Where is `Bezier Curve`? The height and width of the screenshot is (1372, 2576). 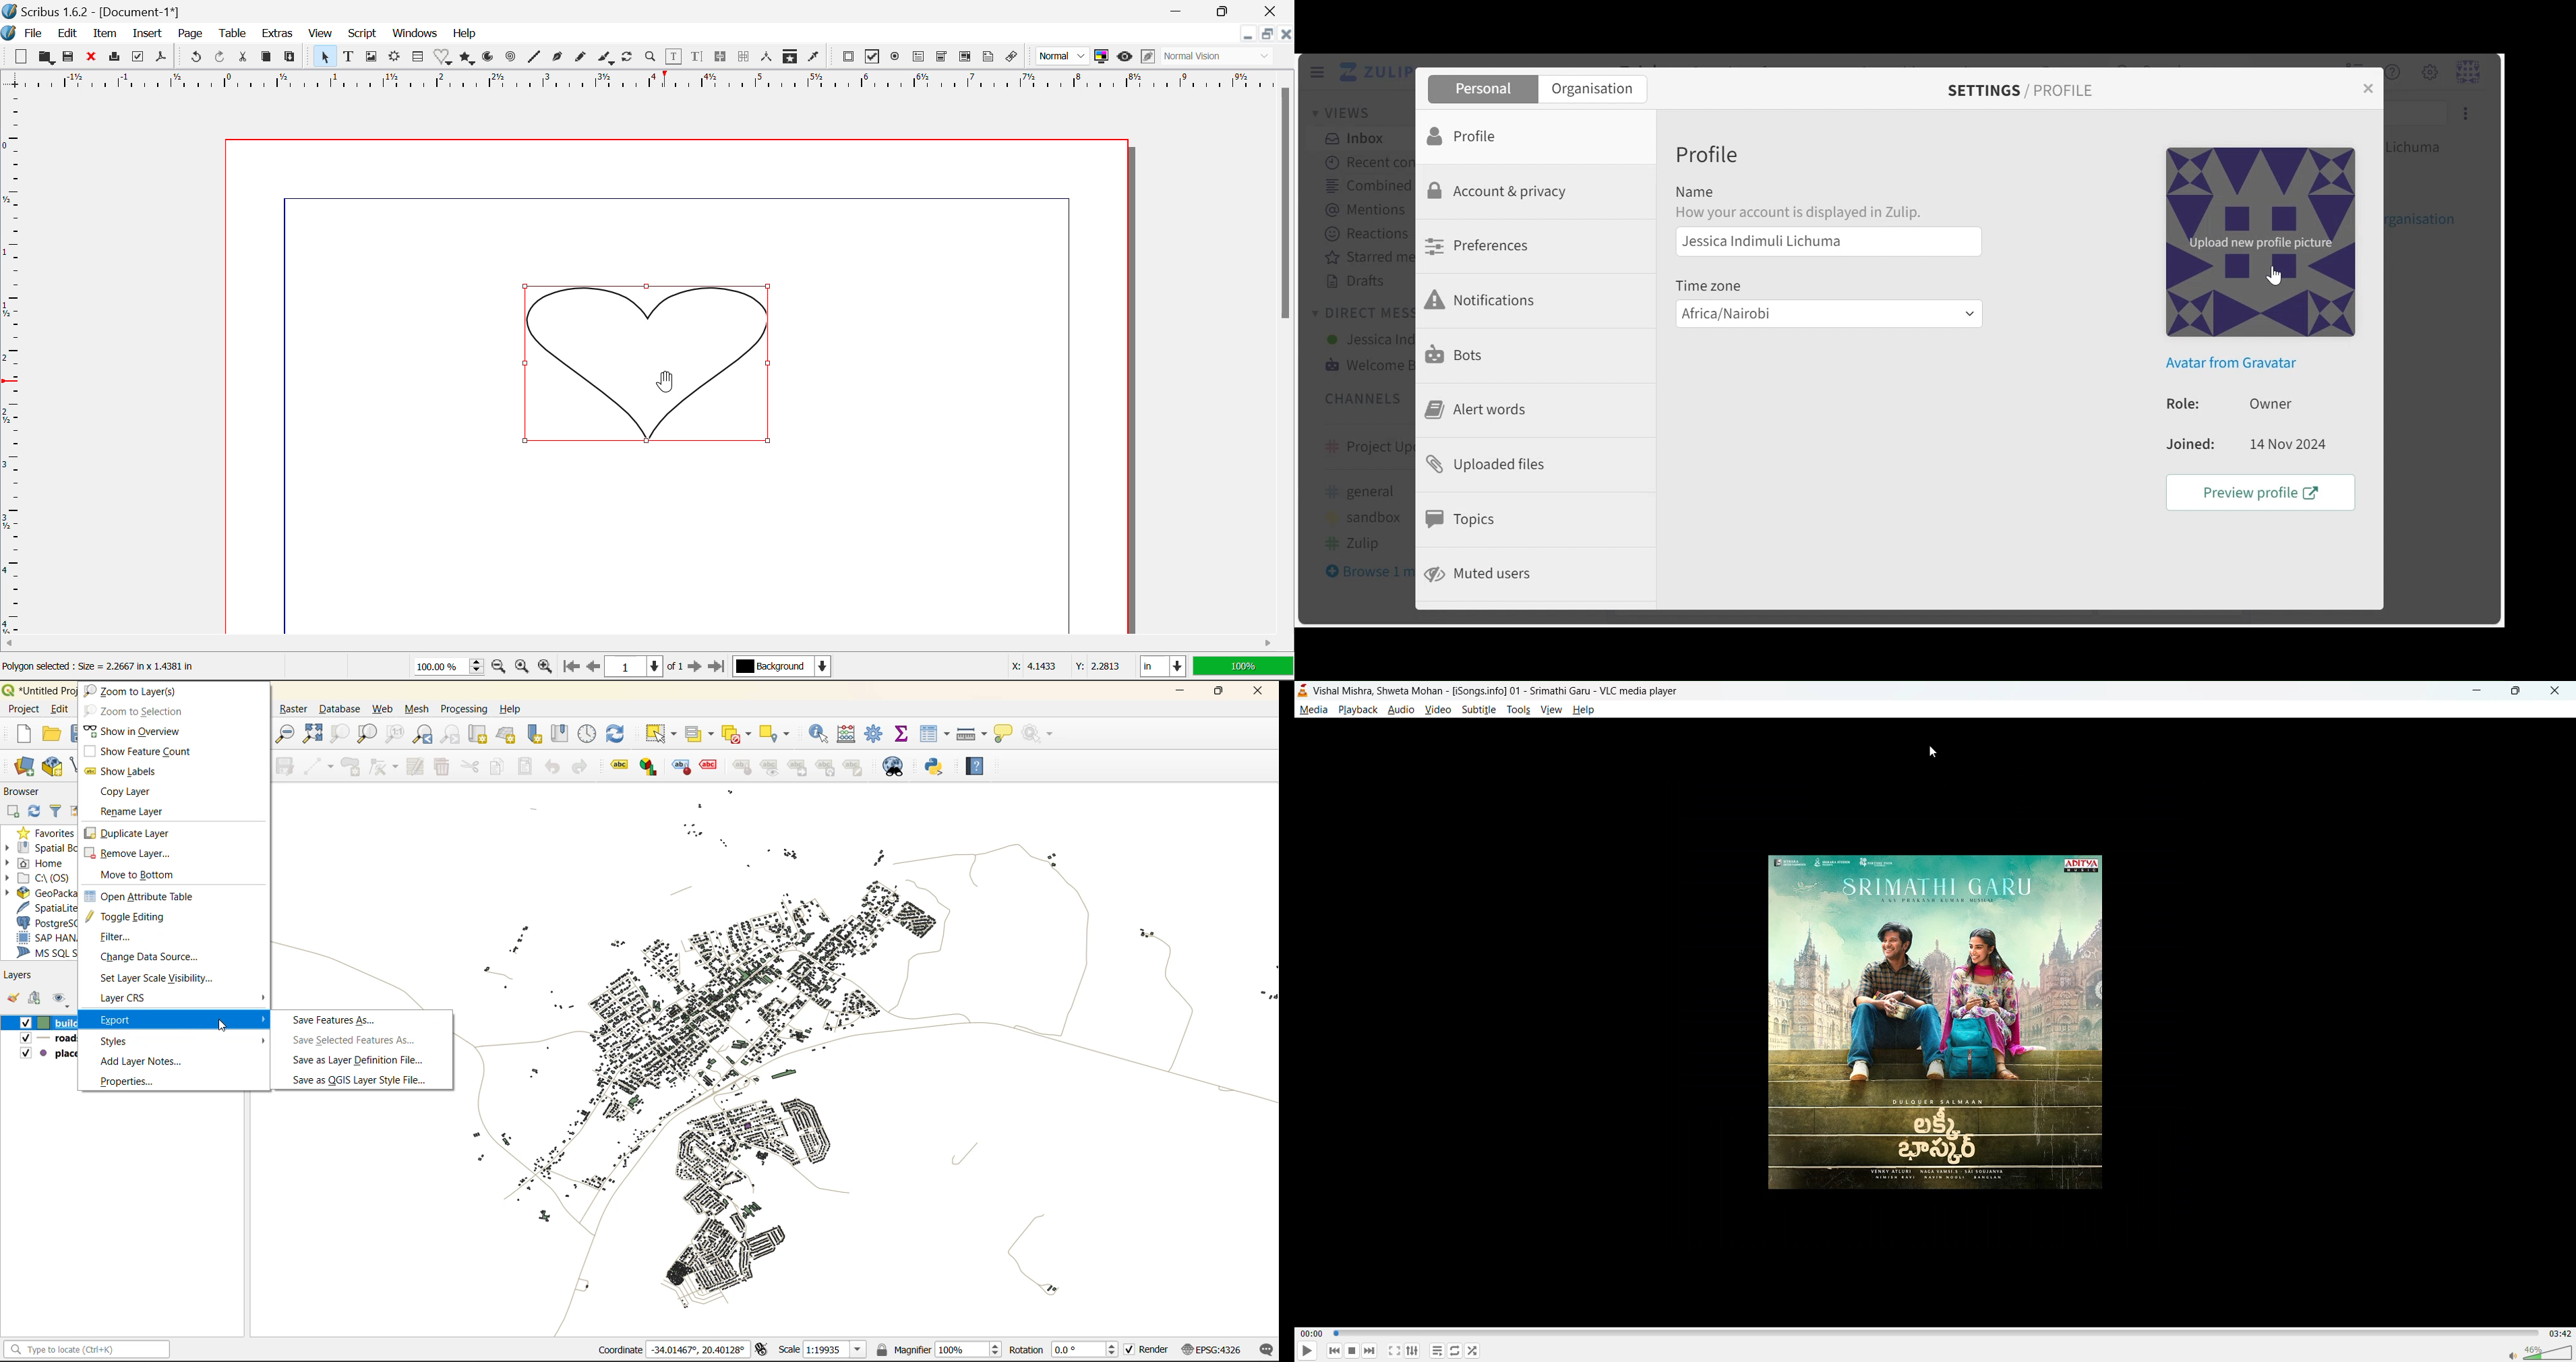 Bezier Curve is located at coordinates (558, 59).